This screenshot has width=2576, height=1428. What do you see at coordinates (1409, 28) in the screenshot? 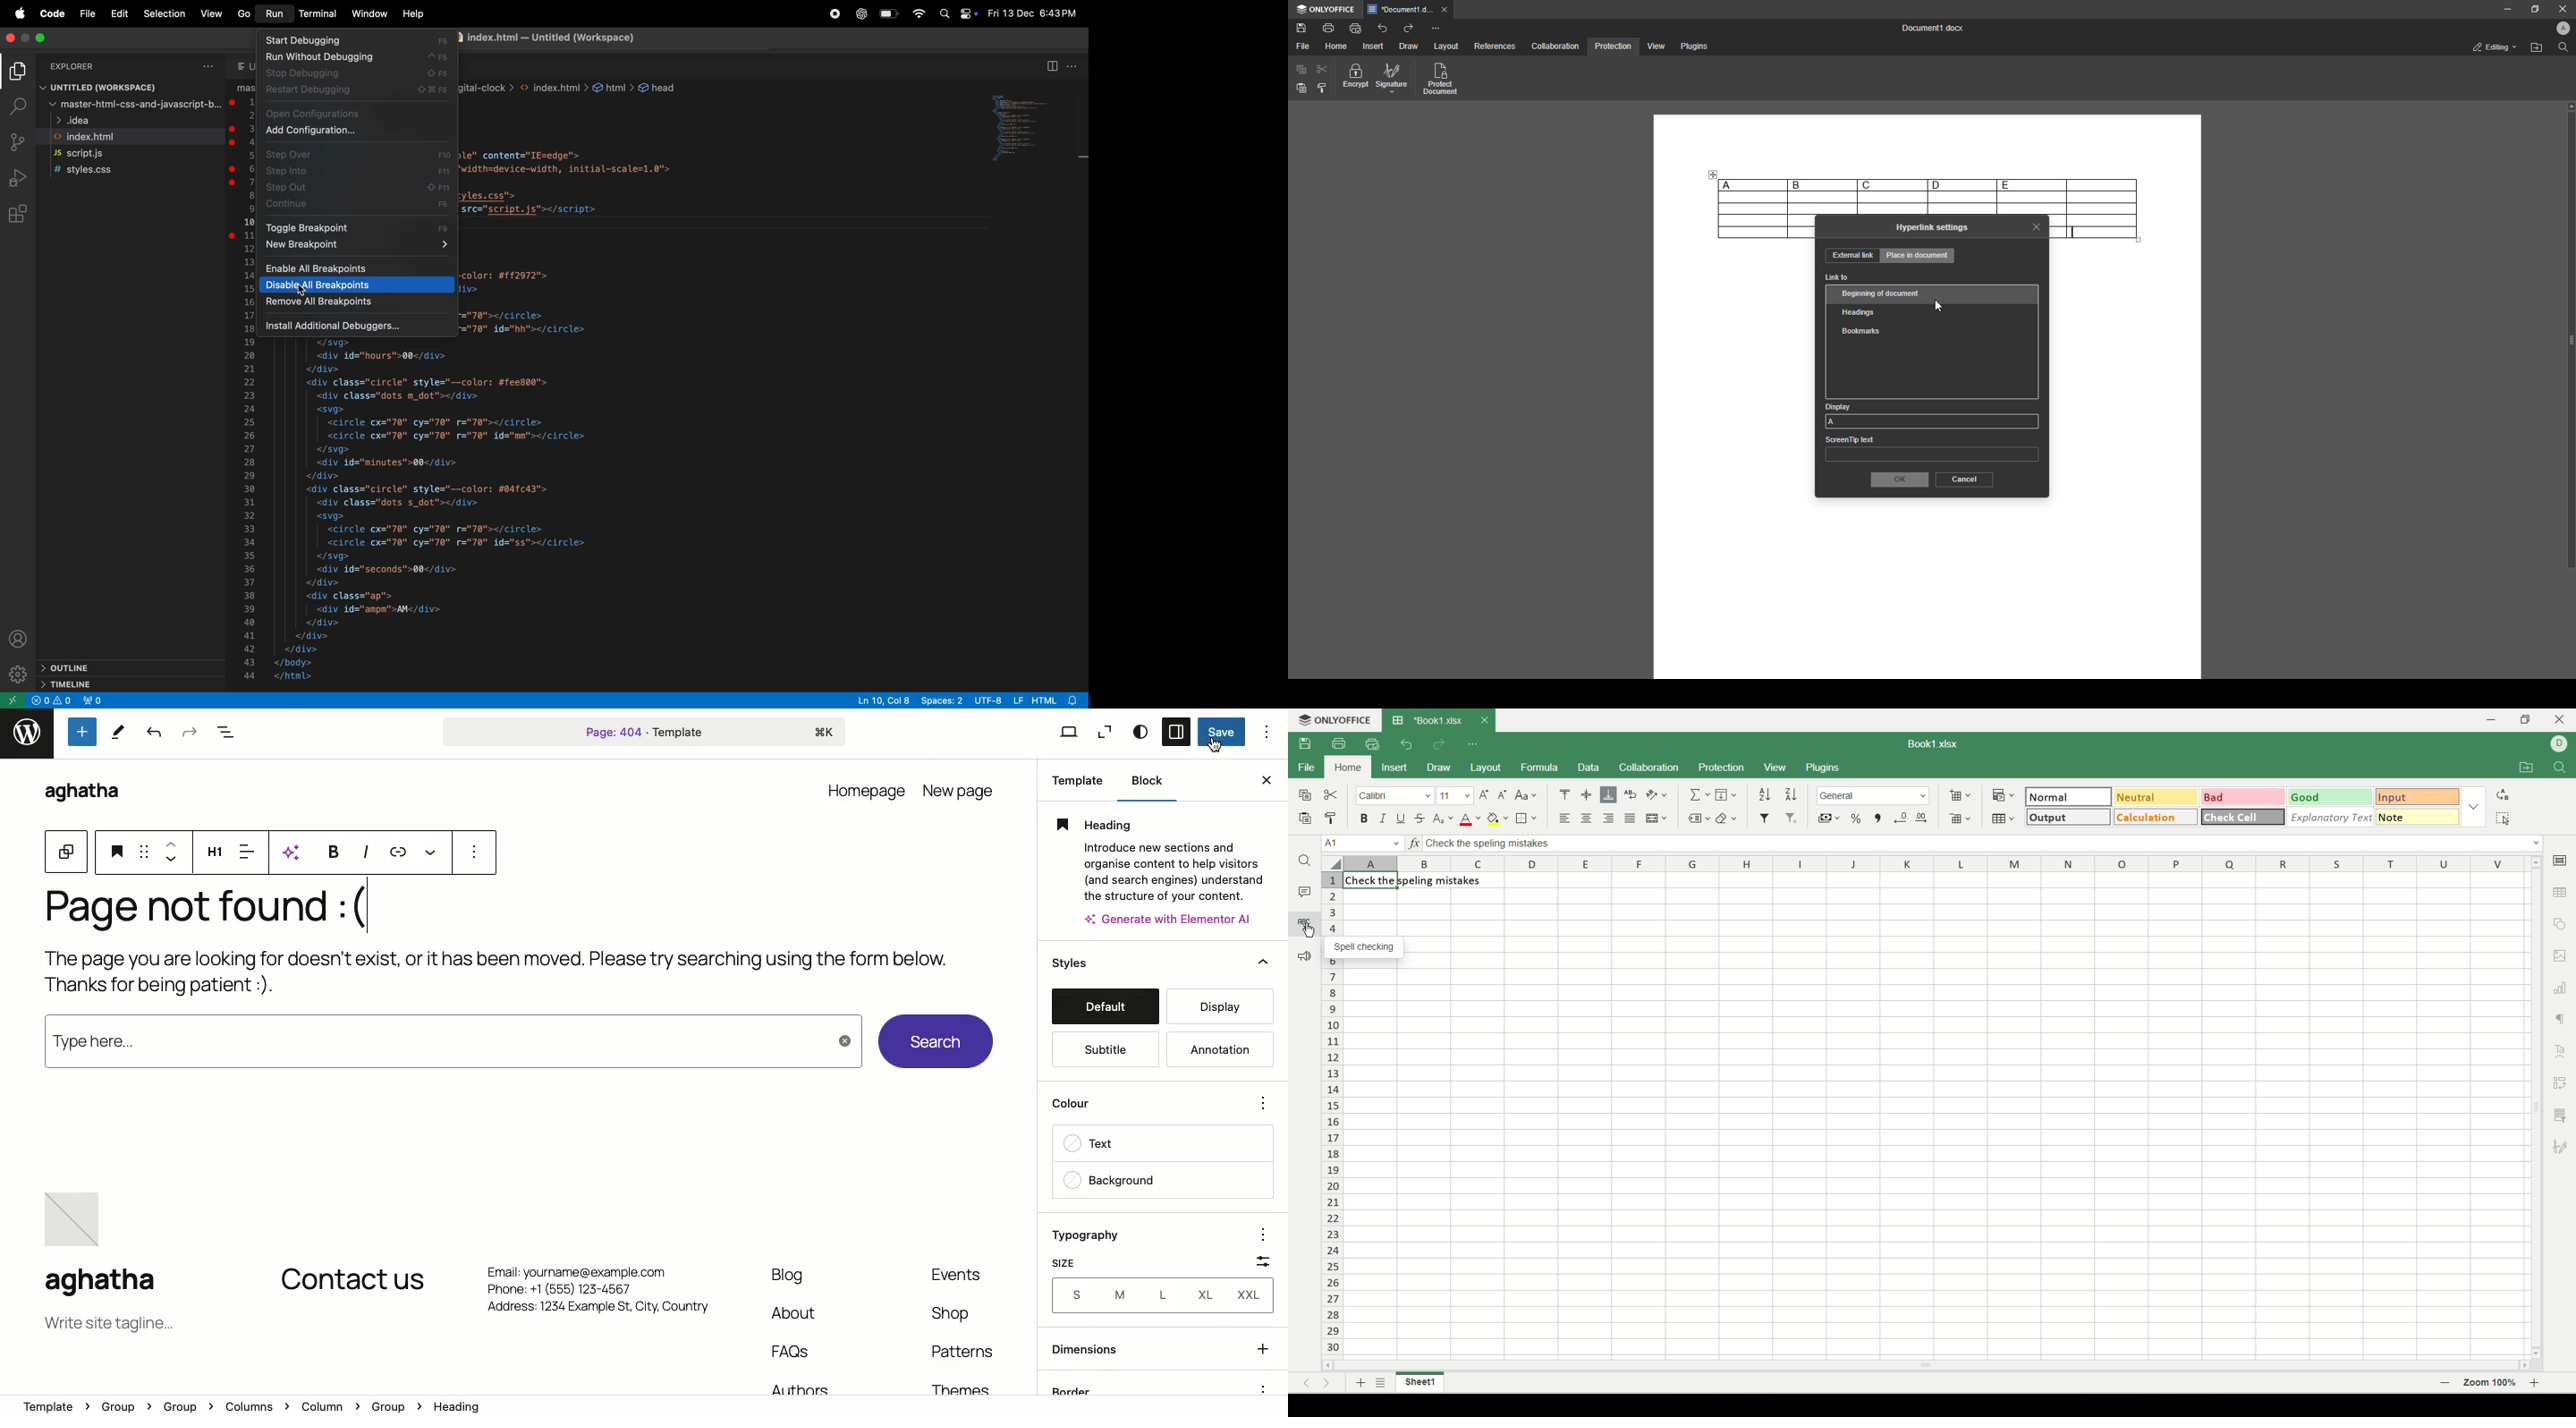
I see `Redo` at bounding box center [1409, 28].